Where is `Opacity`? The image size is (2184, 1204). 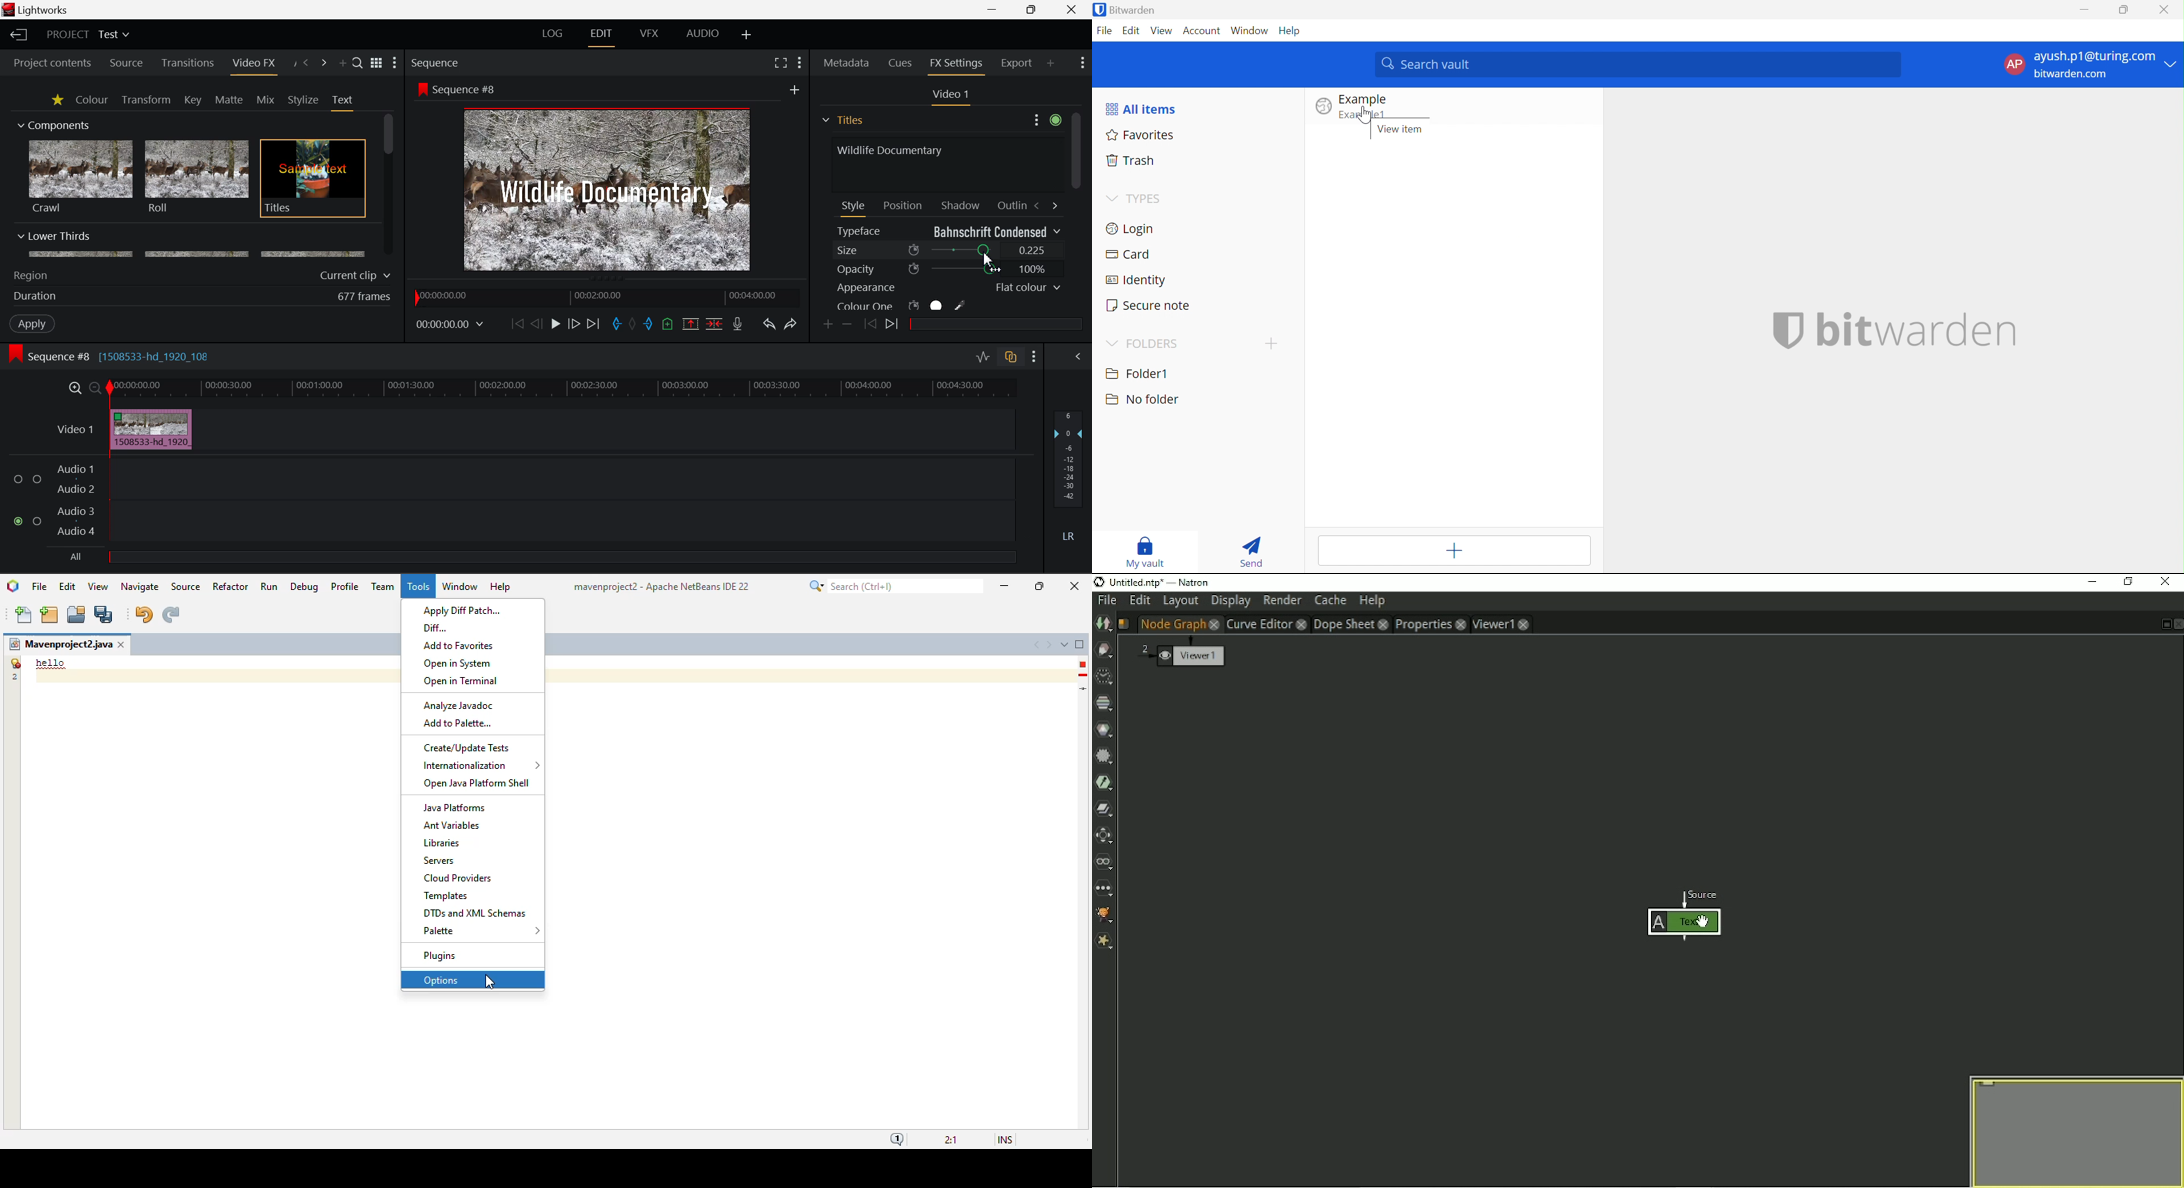 Opacity is located at coordinates (949, 269).